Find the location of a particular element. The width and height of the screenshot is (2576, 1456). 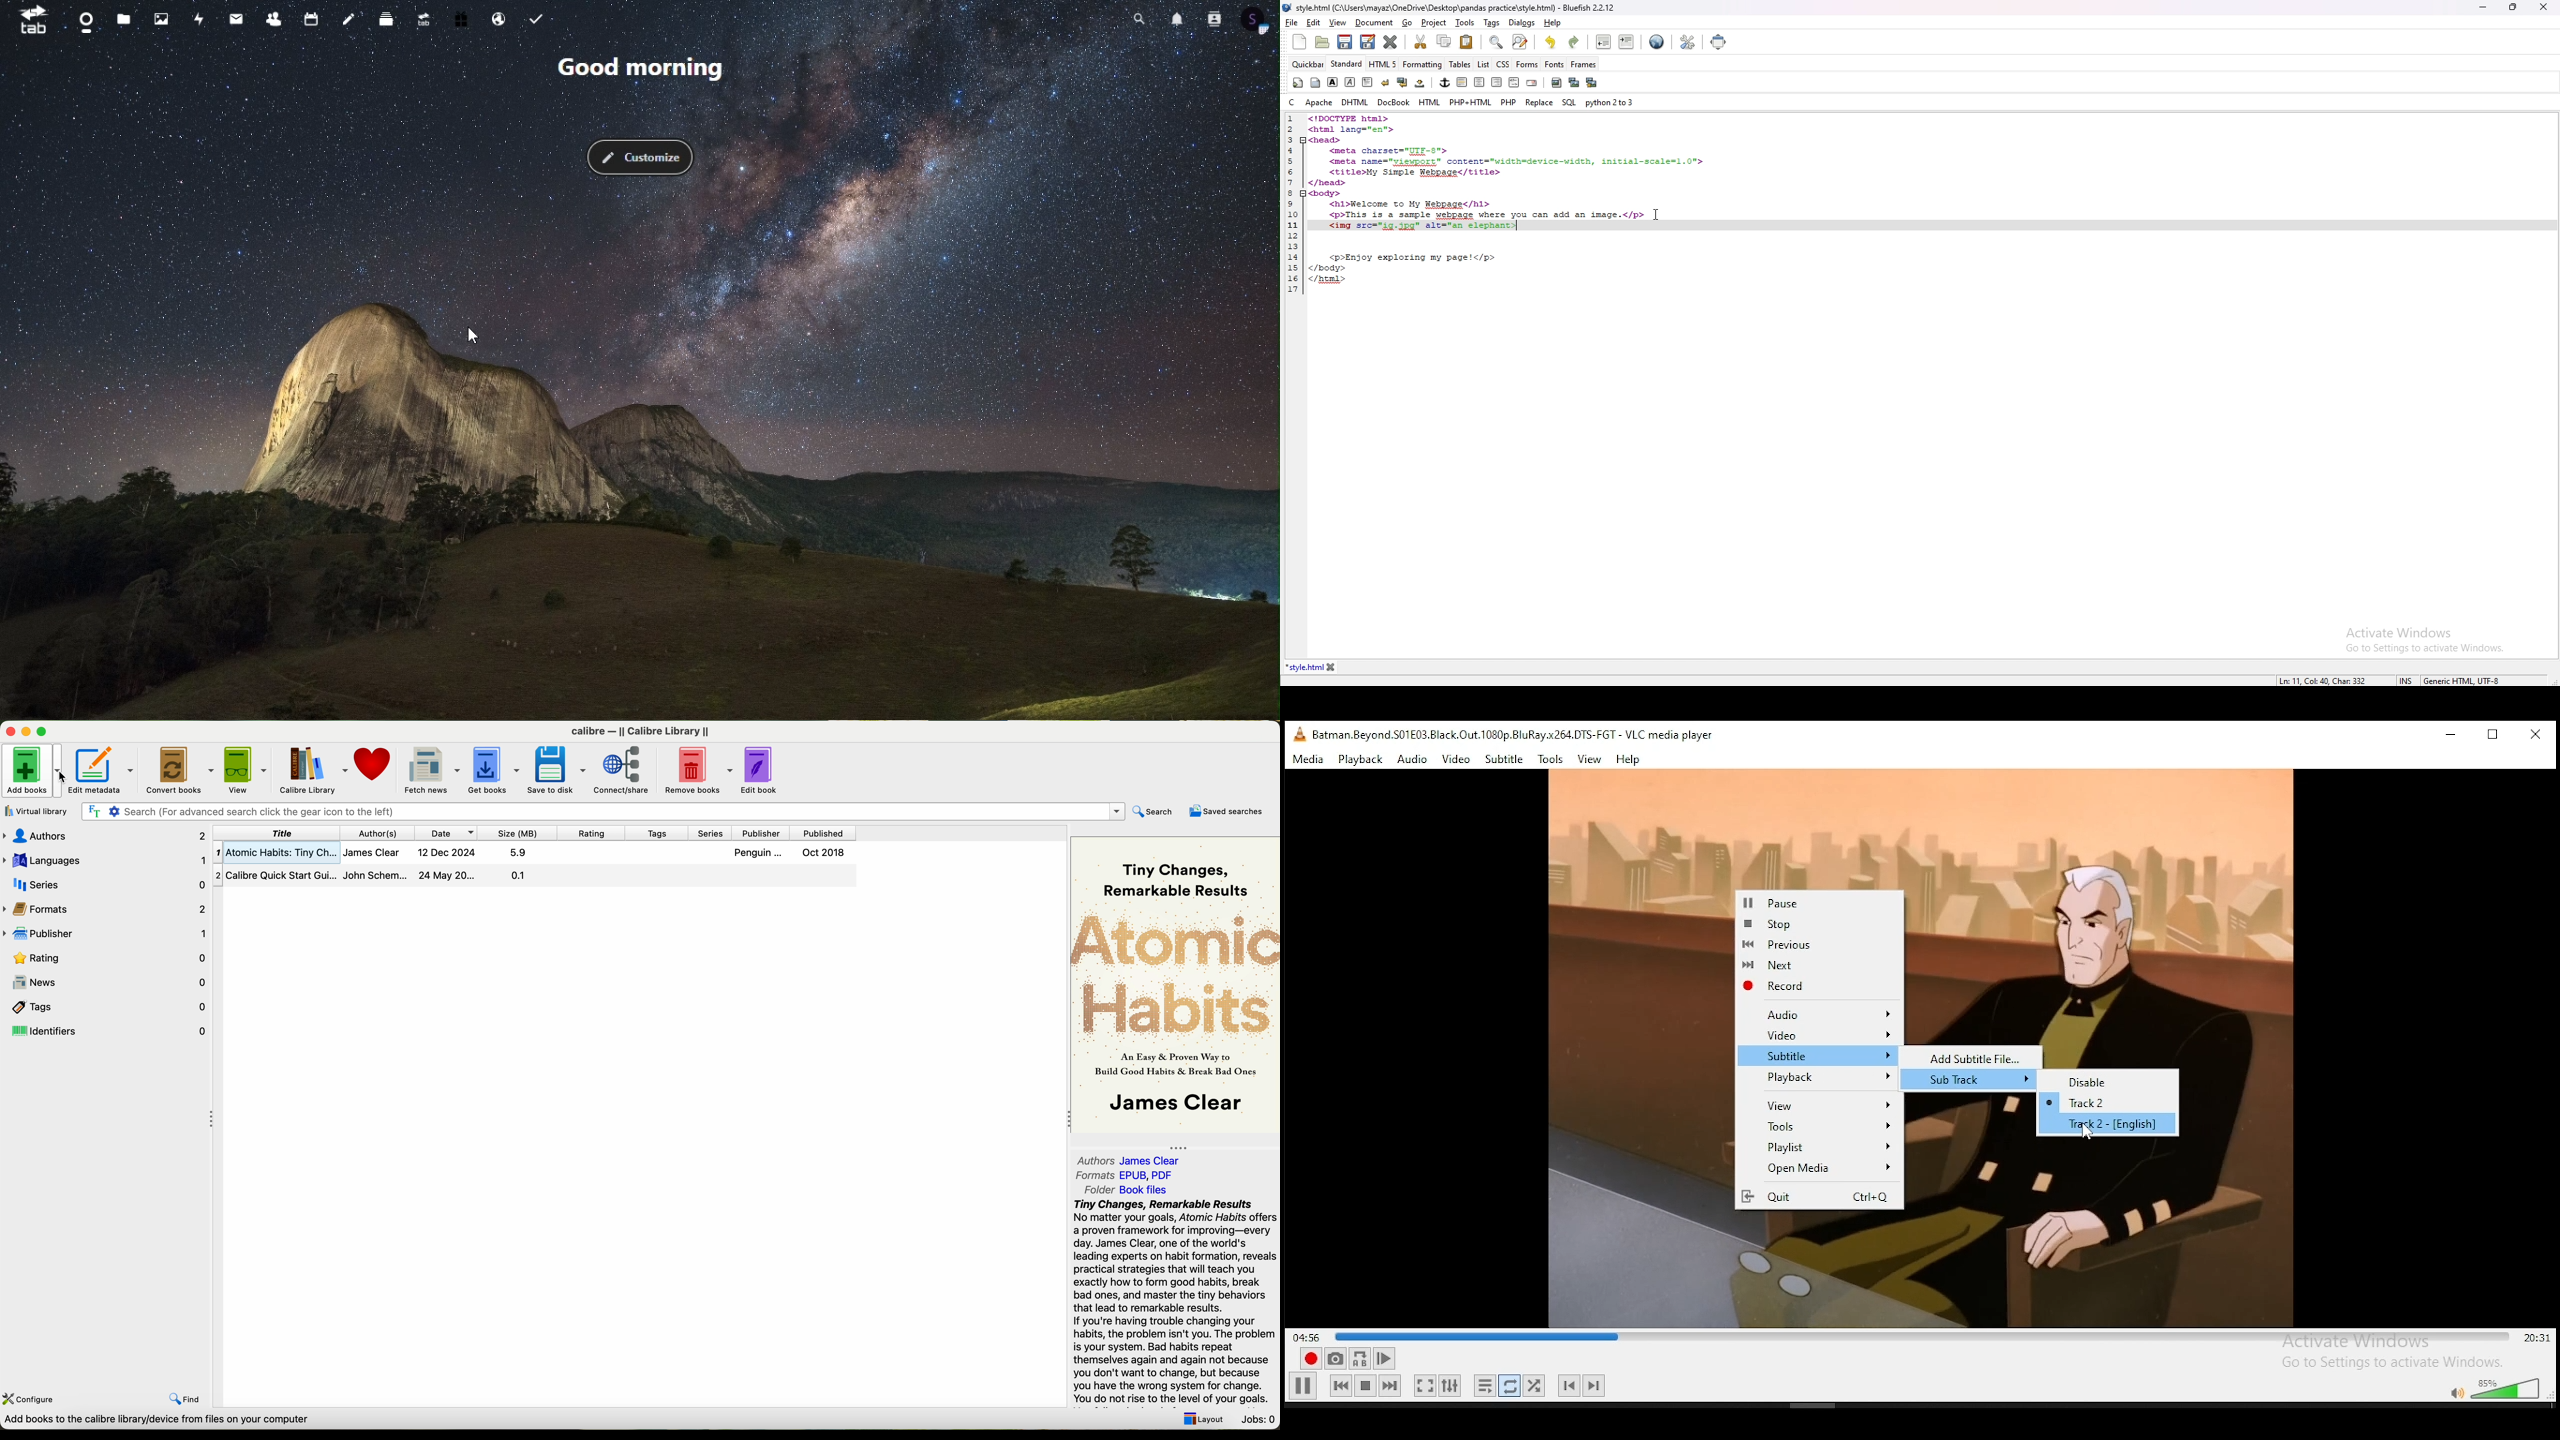

minimize is located at coordinates (2483, 7).